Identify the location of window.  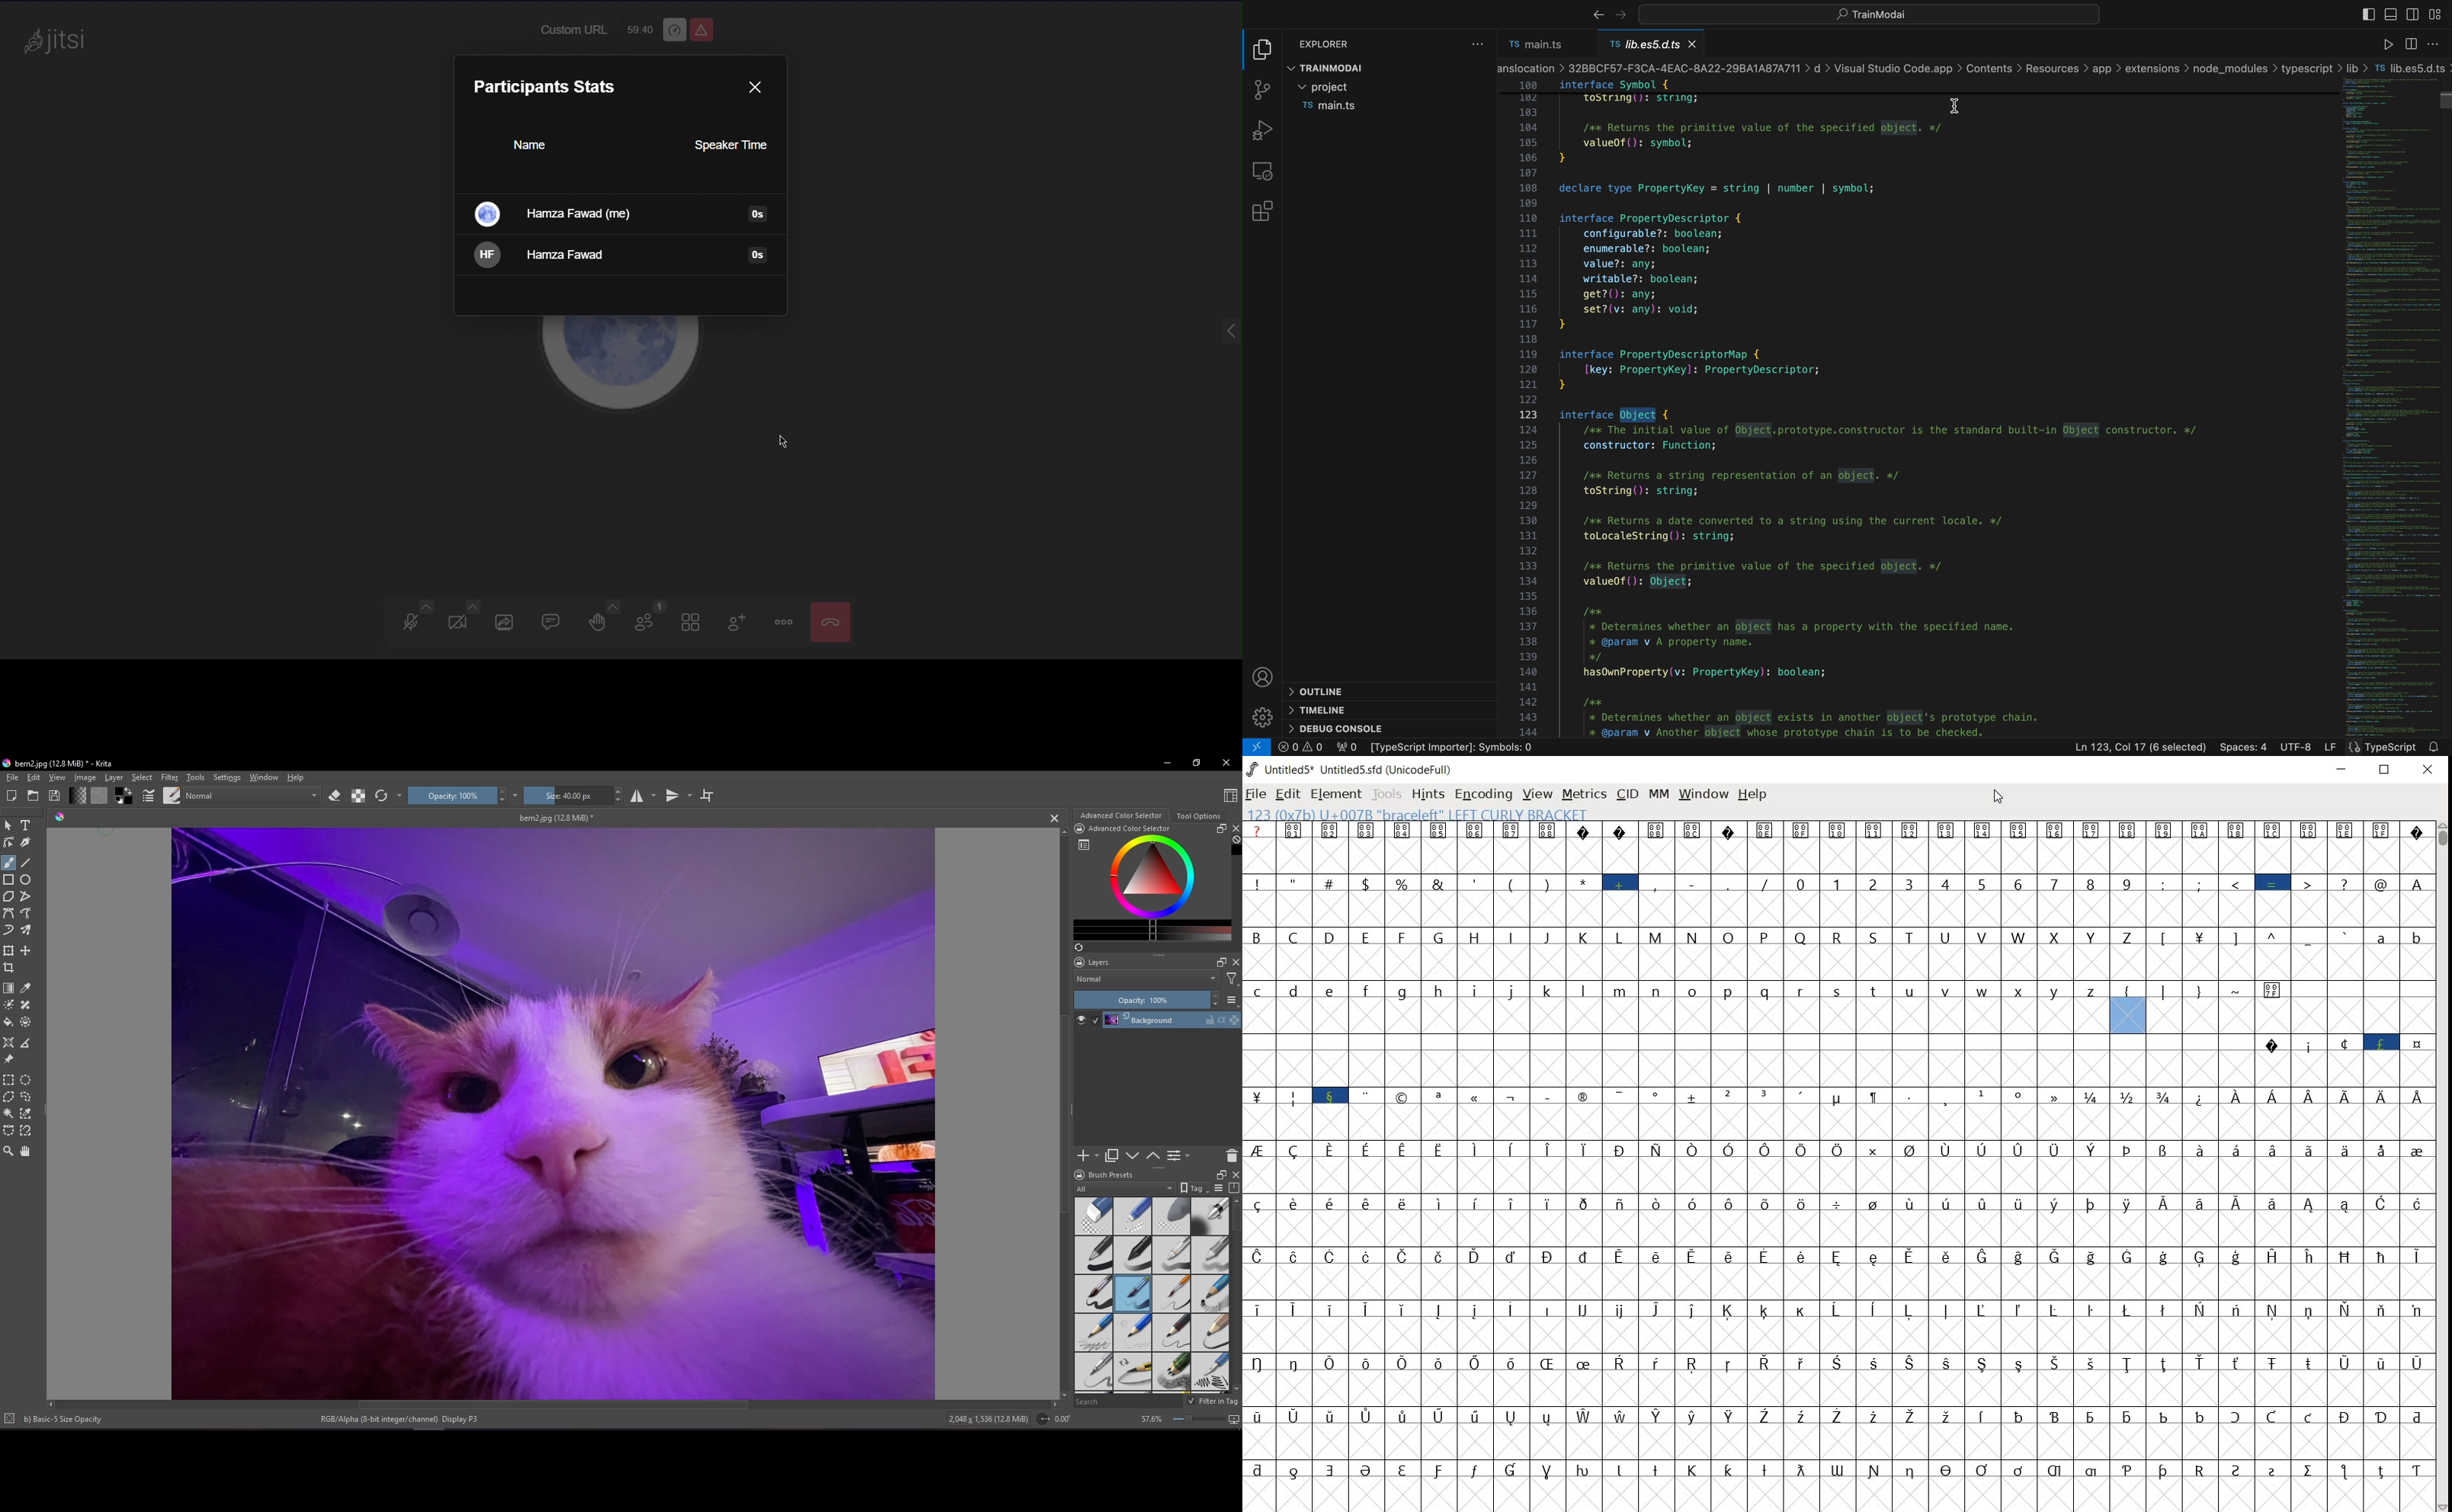
(1703, 794).